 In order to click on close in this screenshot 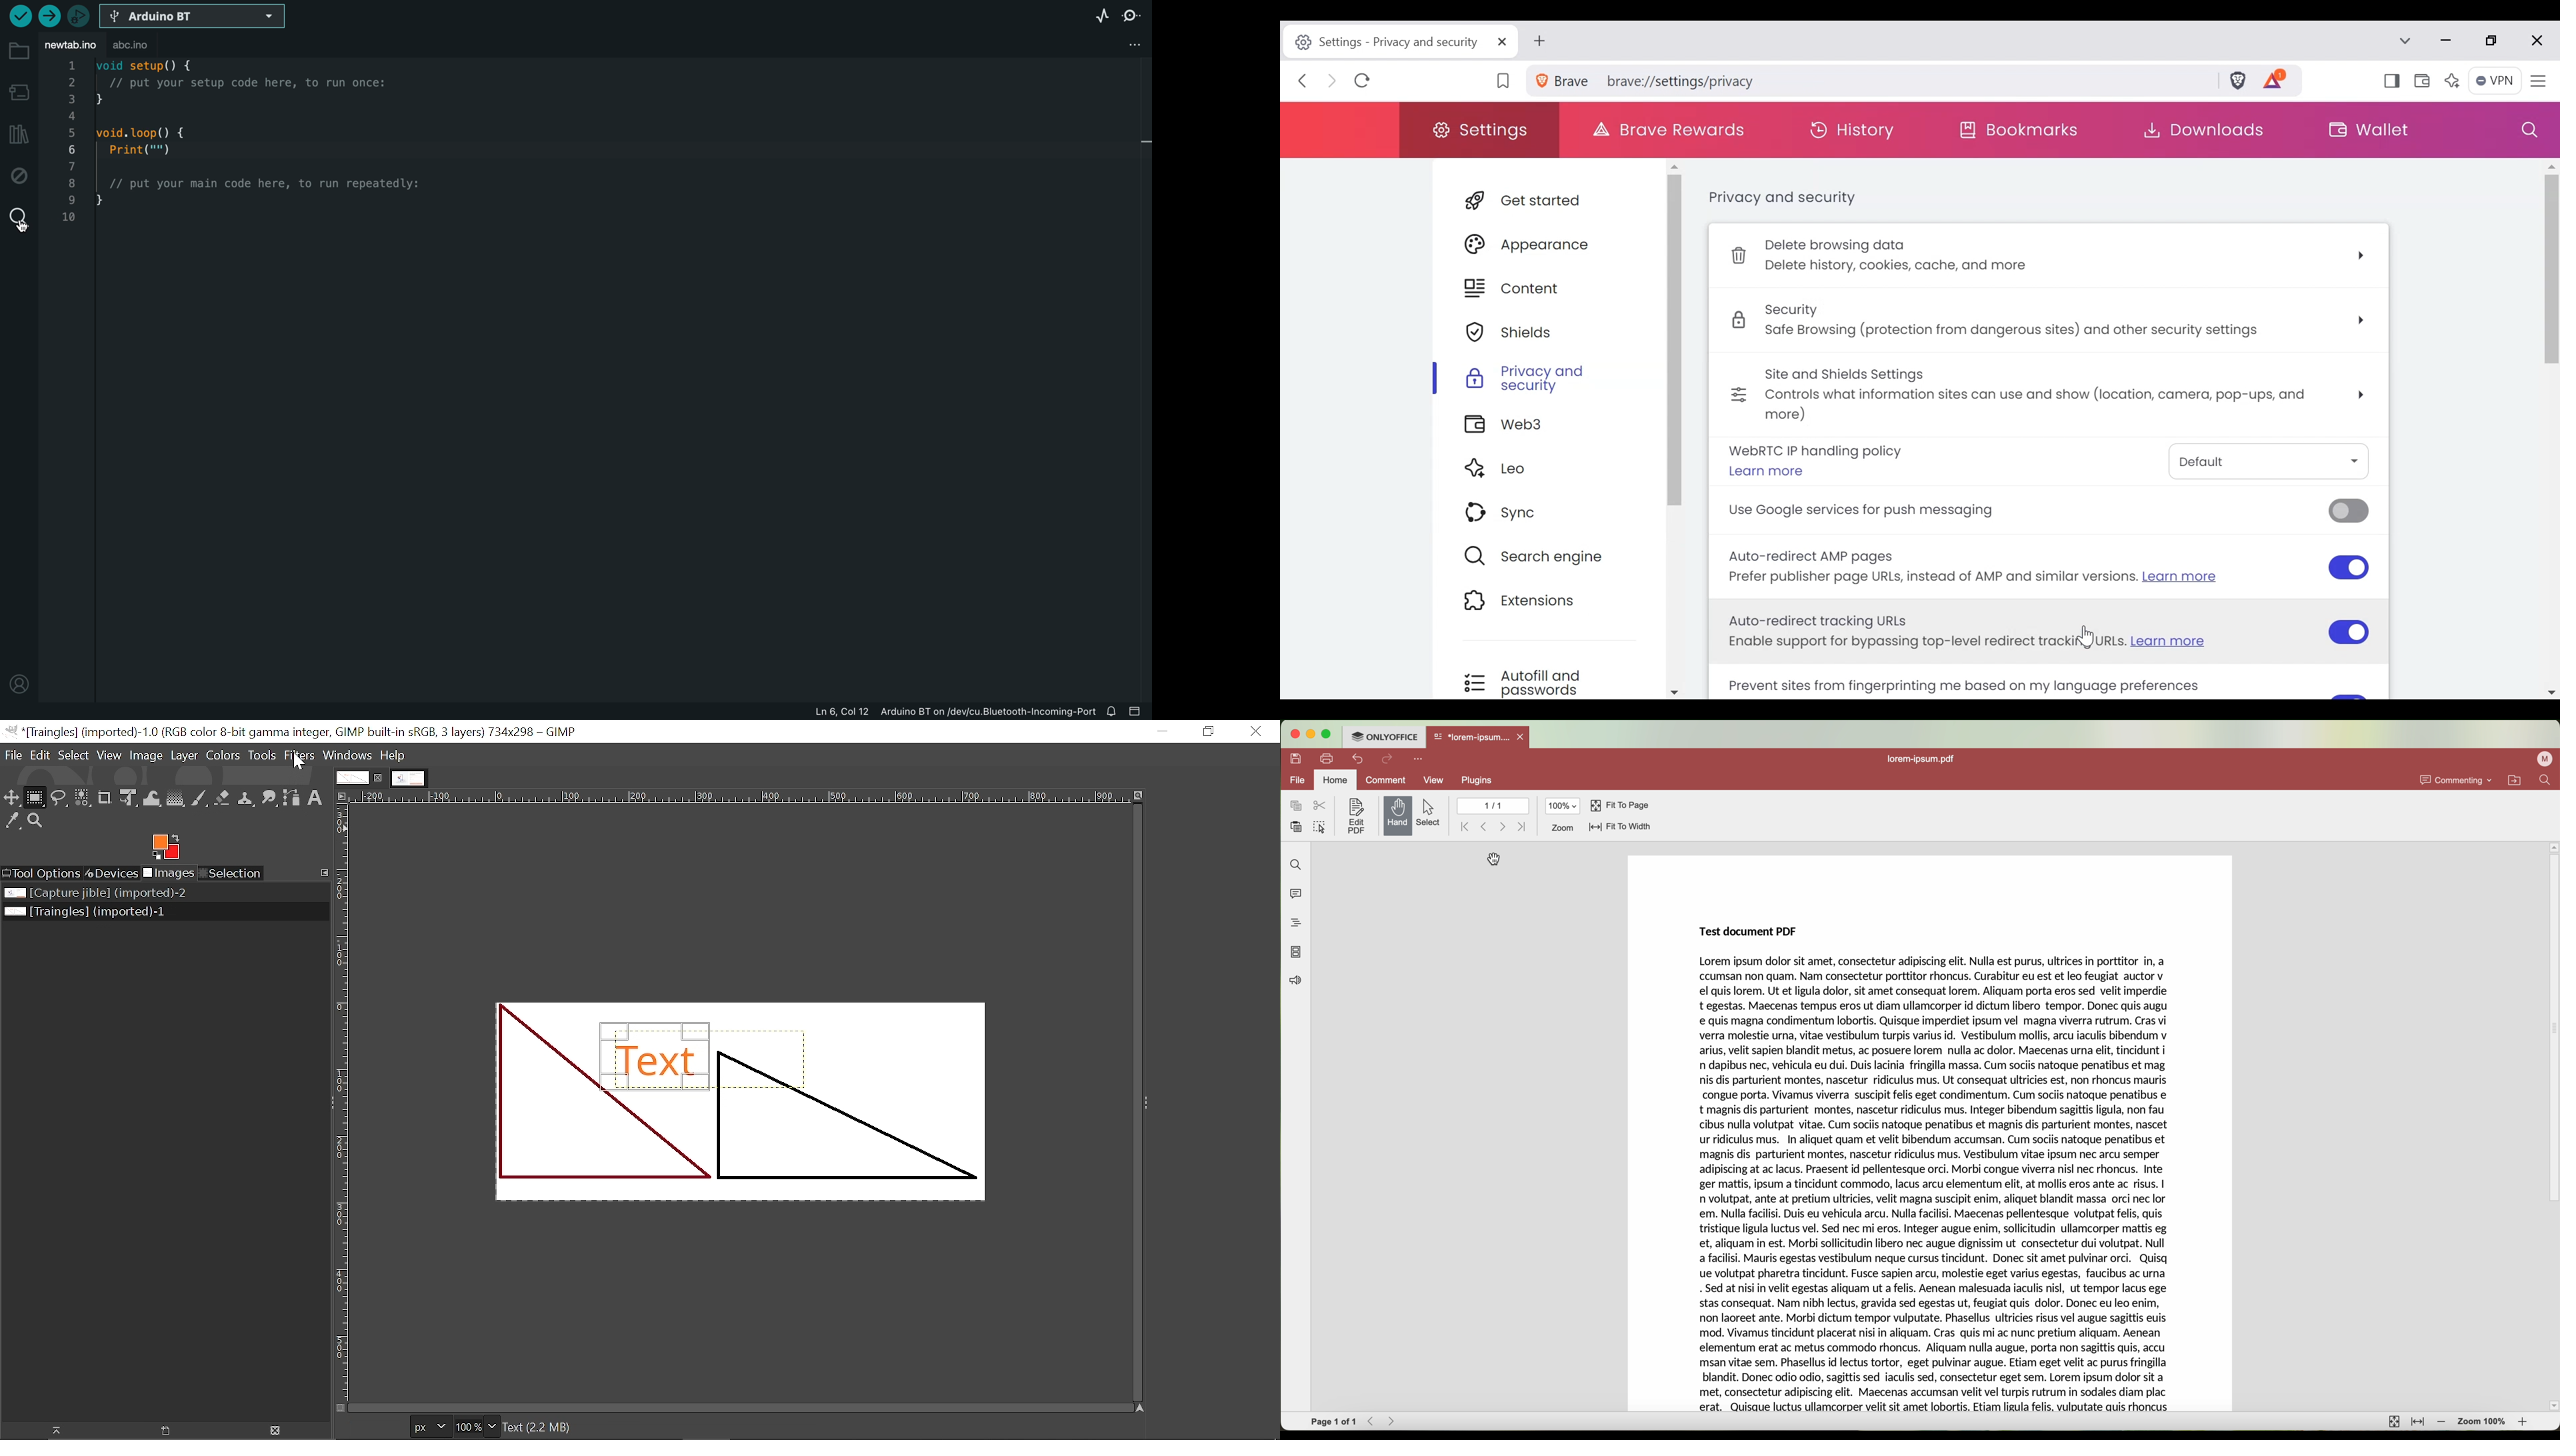, I will do `click(2535, 41)`.